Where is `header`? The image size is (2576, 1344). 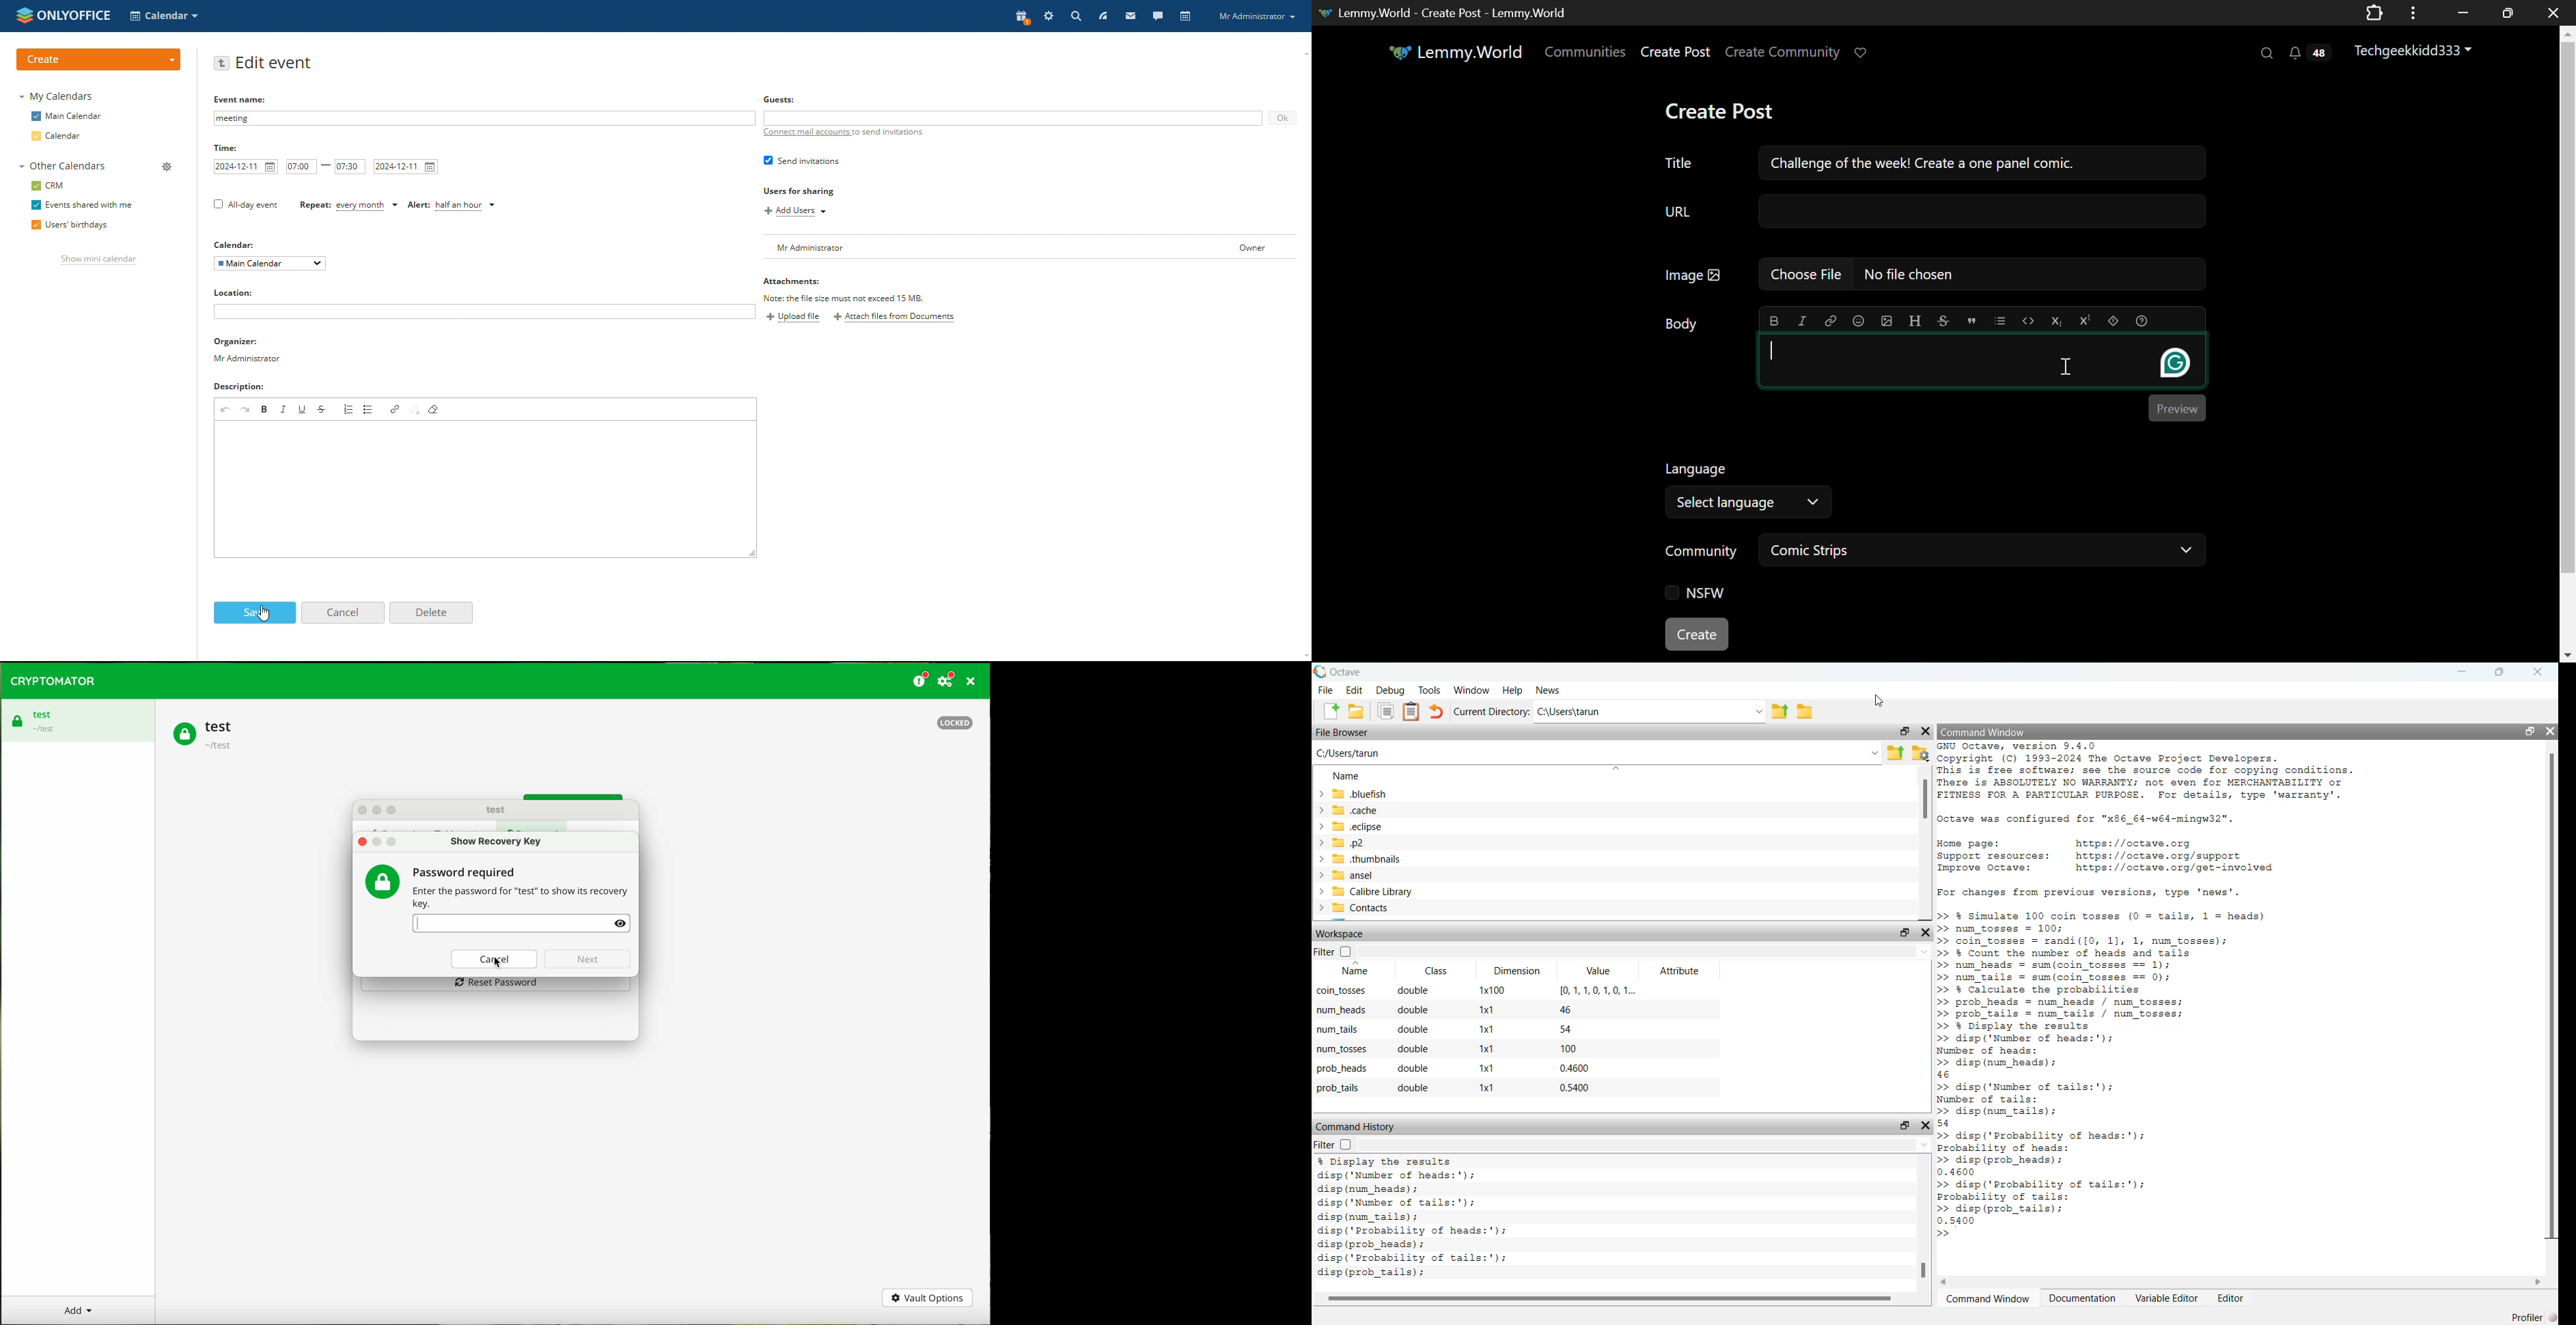
header is located at coordinates (1914, 321).